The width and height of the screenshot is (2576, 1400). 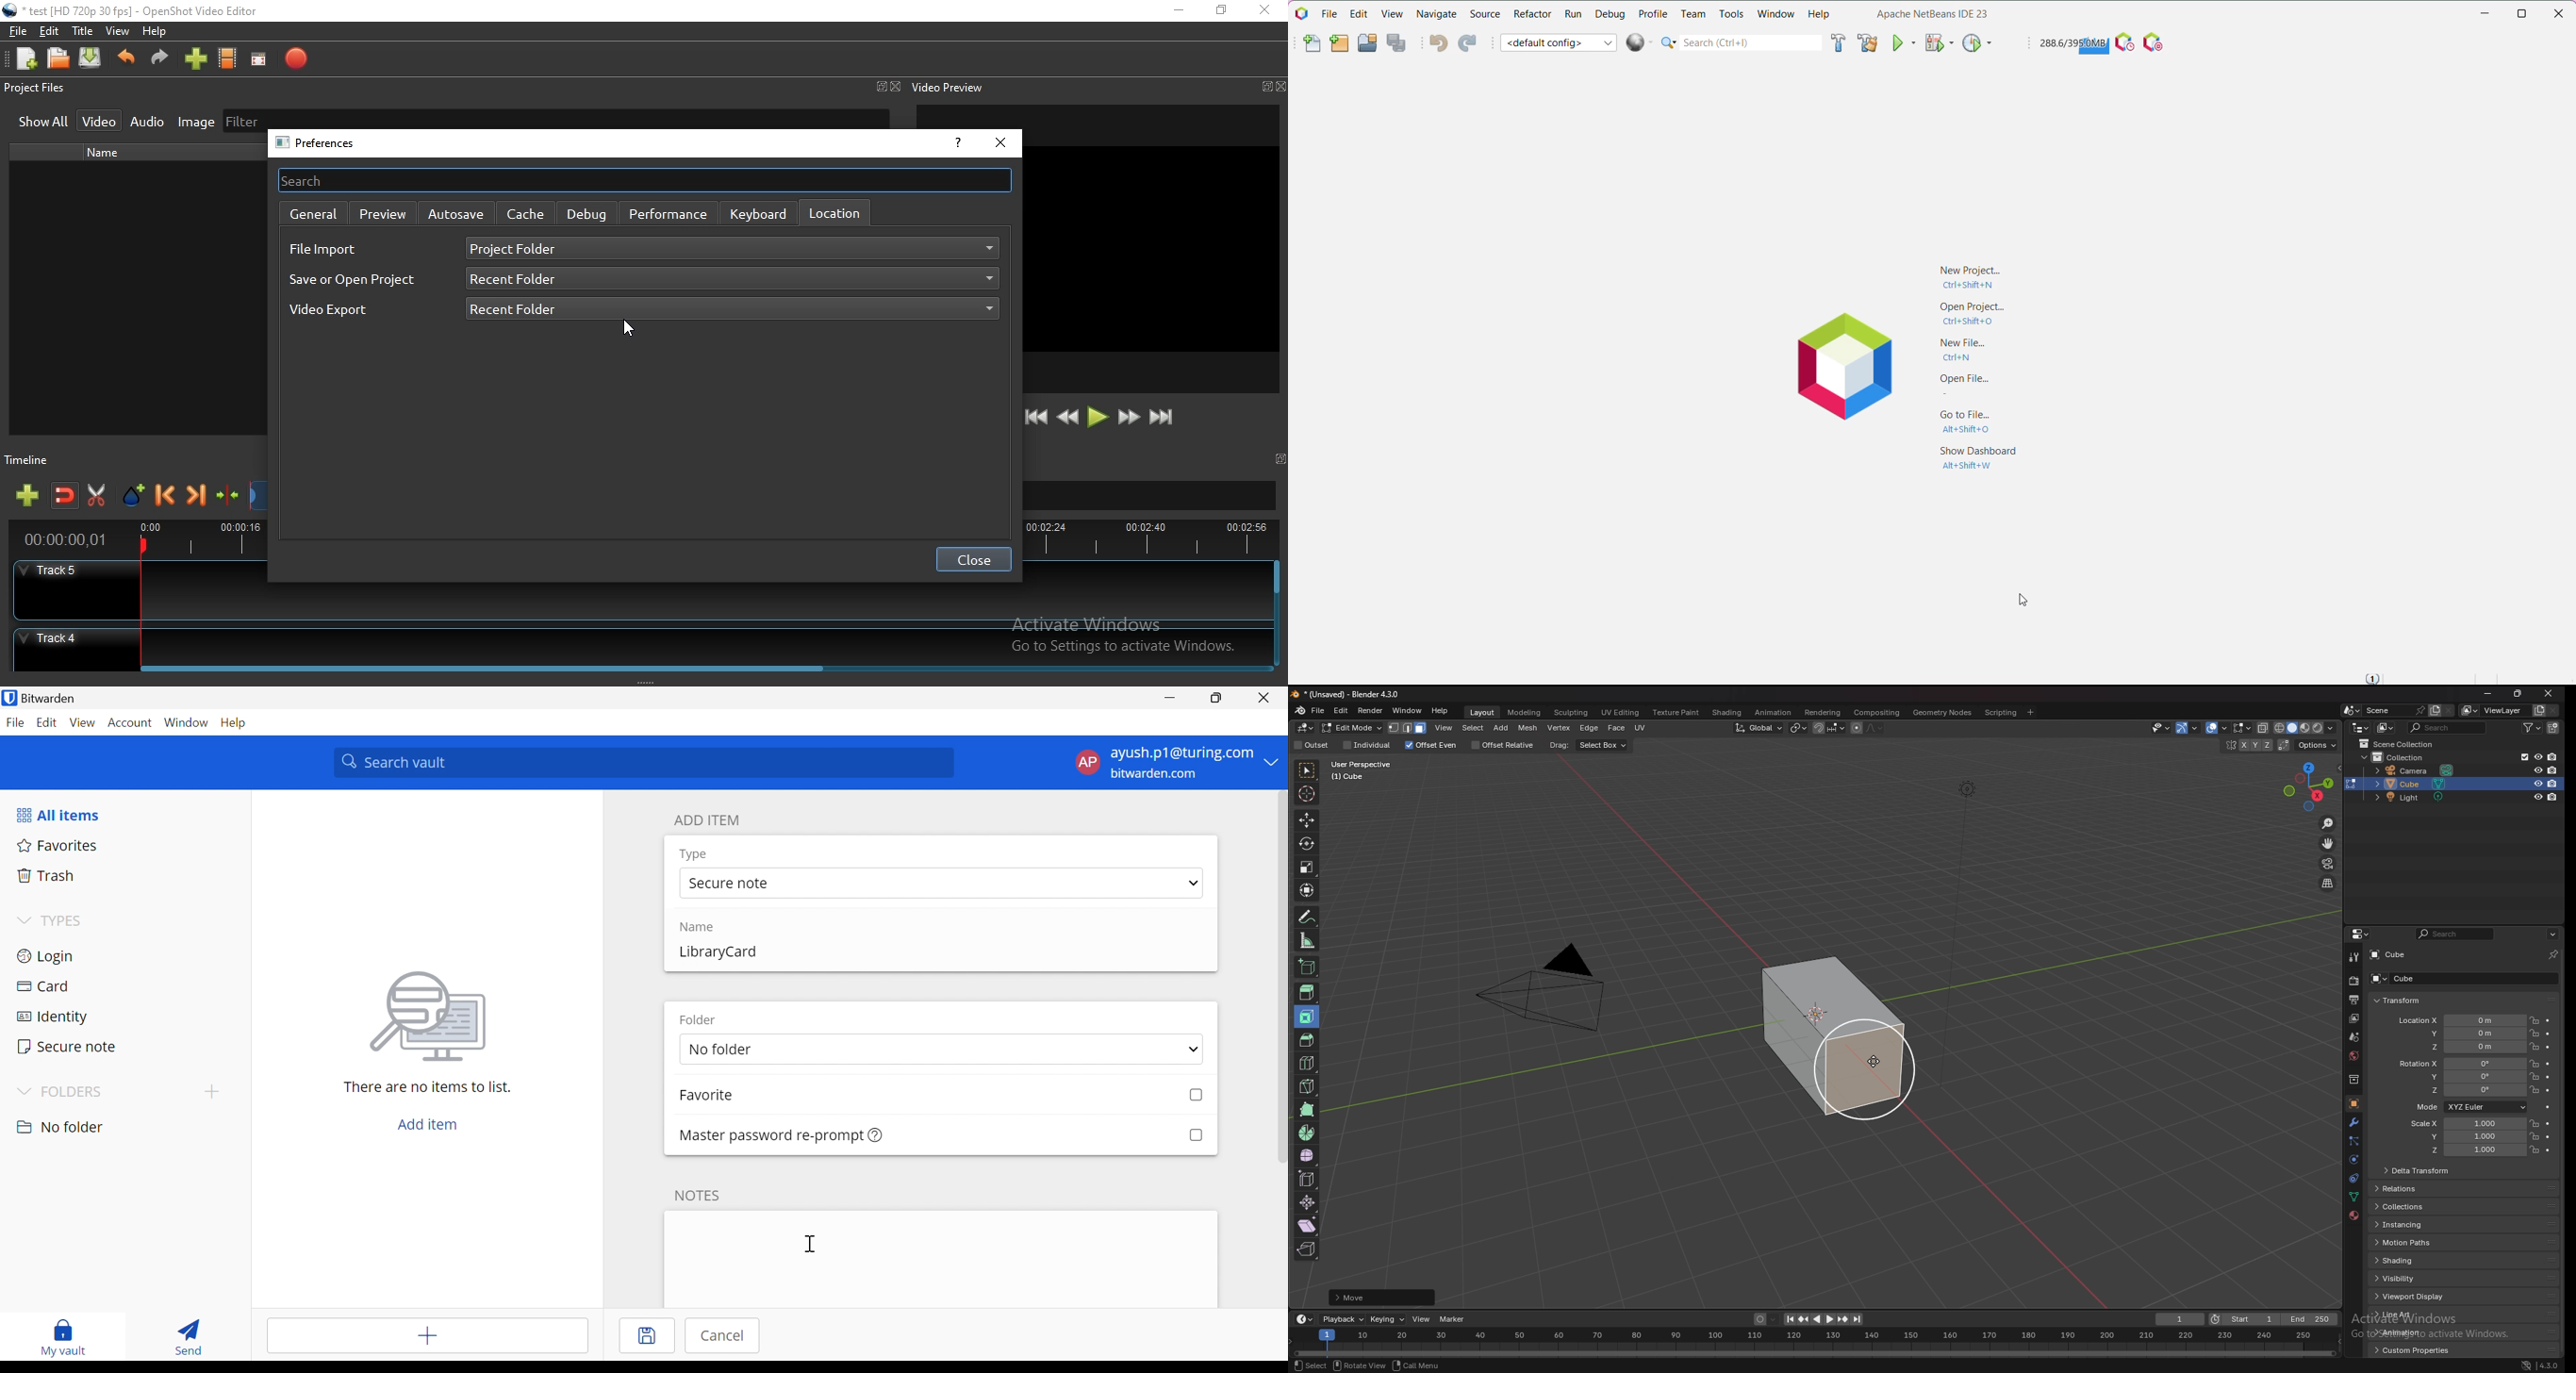 What do you see at coordinates (948, 87) in the screenshot?
I see `Video preview` at bounding box center [948, 87].